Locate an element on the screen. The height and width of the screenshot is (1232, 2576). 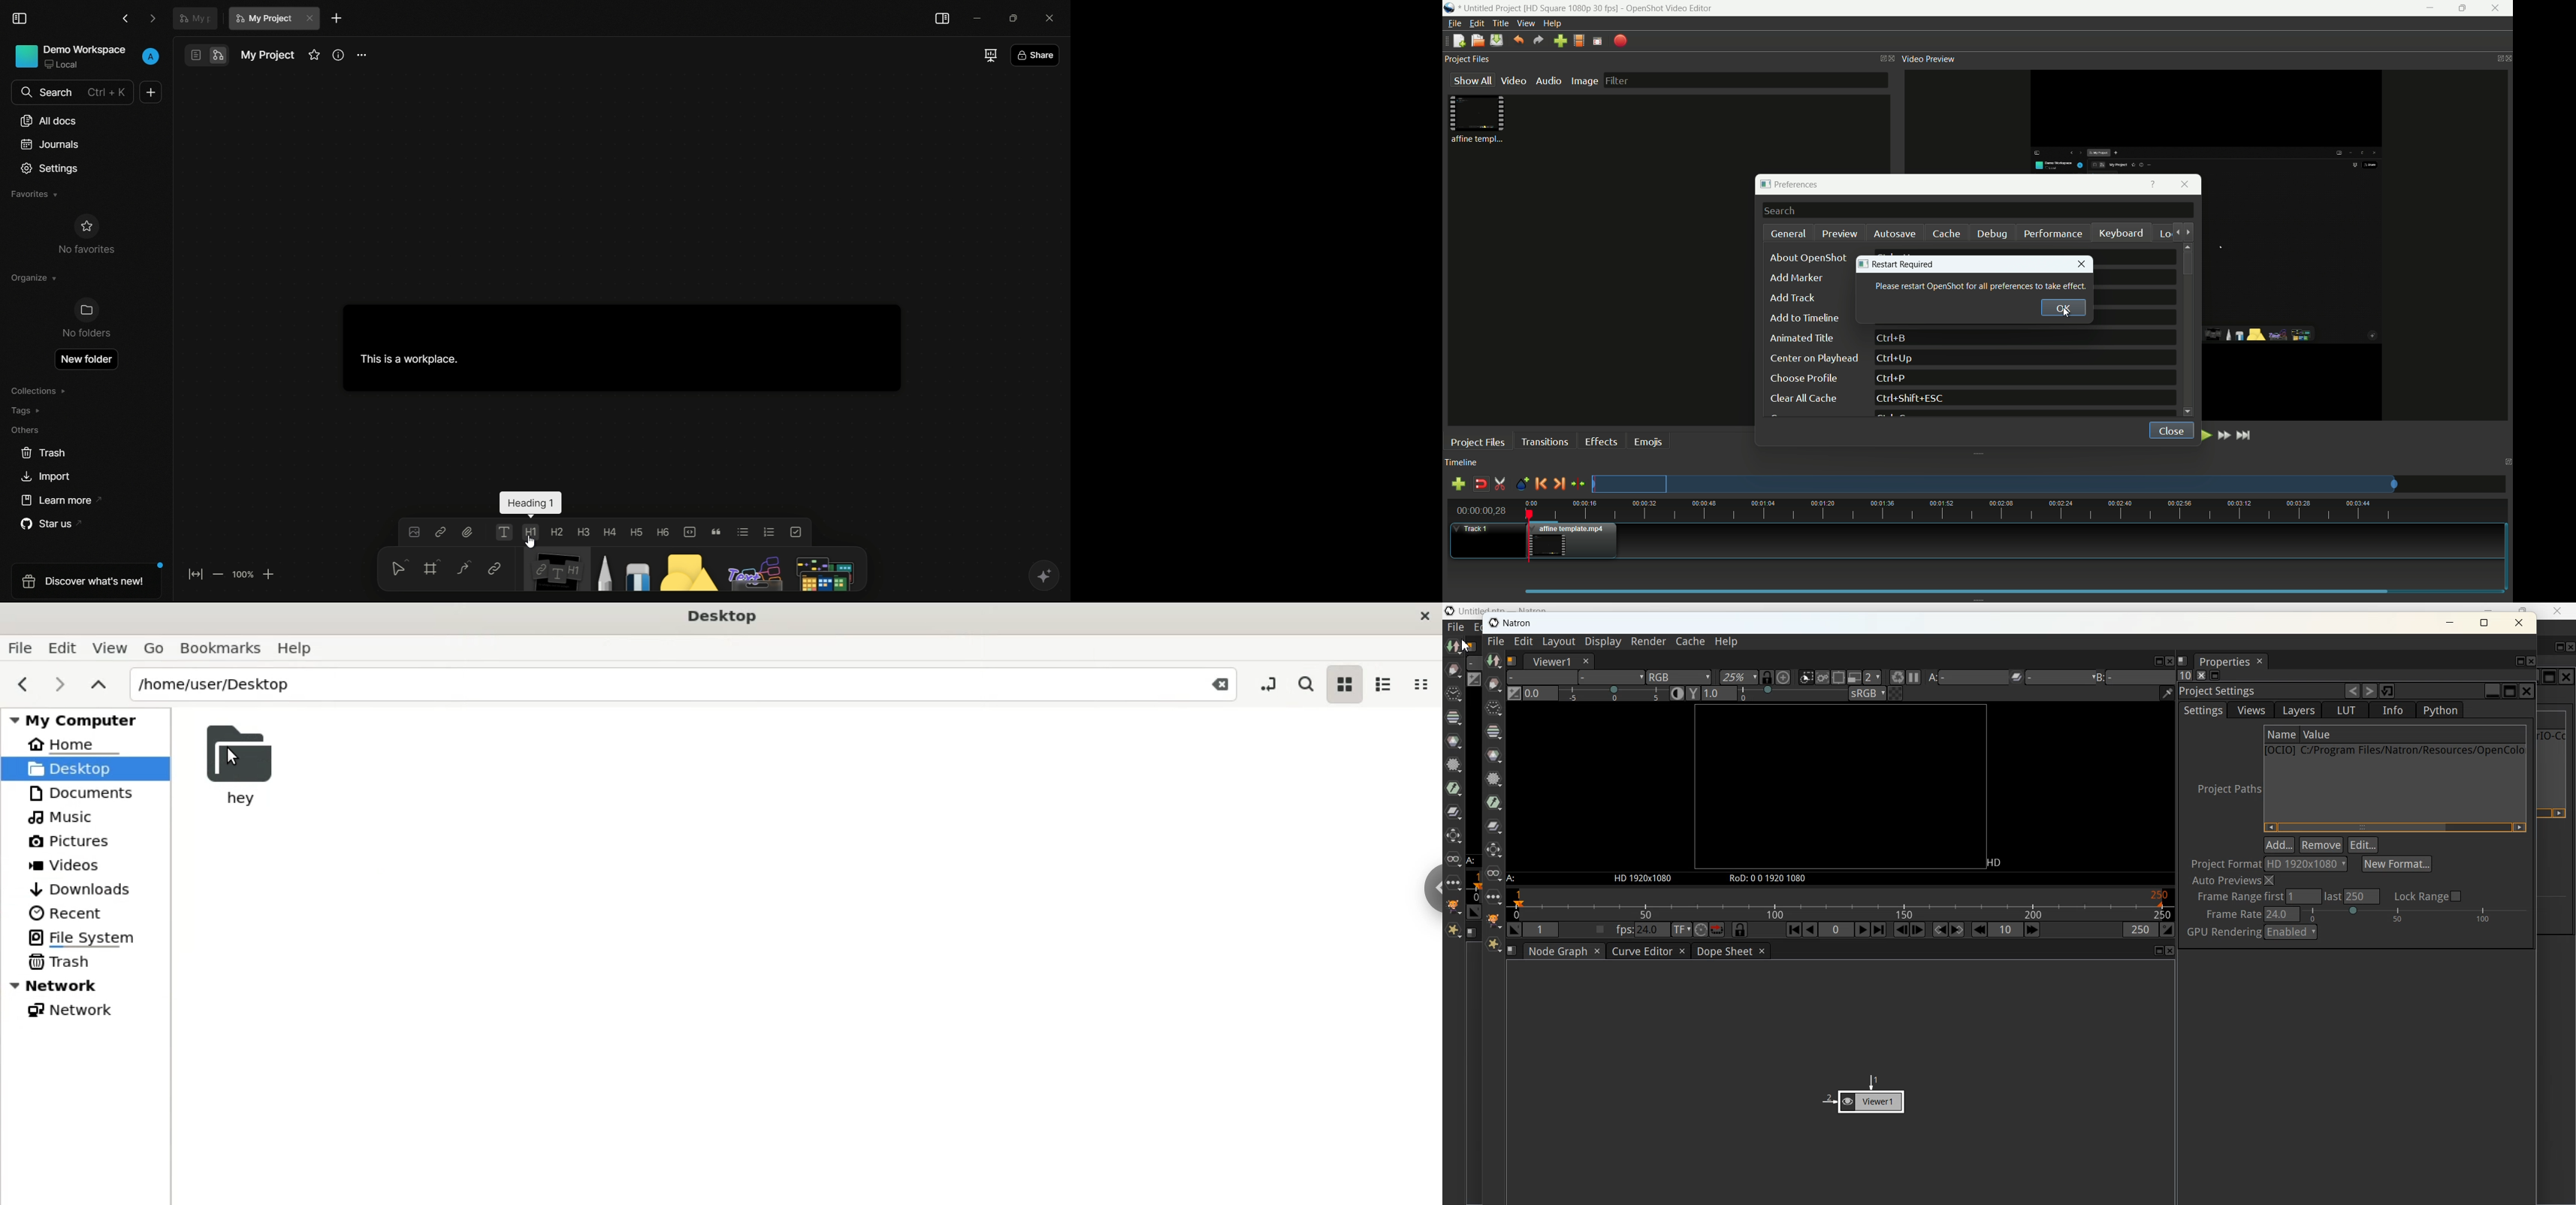
tags is located at coordinates (29, 411).